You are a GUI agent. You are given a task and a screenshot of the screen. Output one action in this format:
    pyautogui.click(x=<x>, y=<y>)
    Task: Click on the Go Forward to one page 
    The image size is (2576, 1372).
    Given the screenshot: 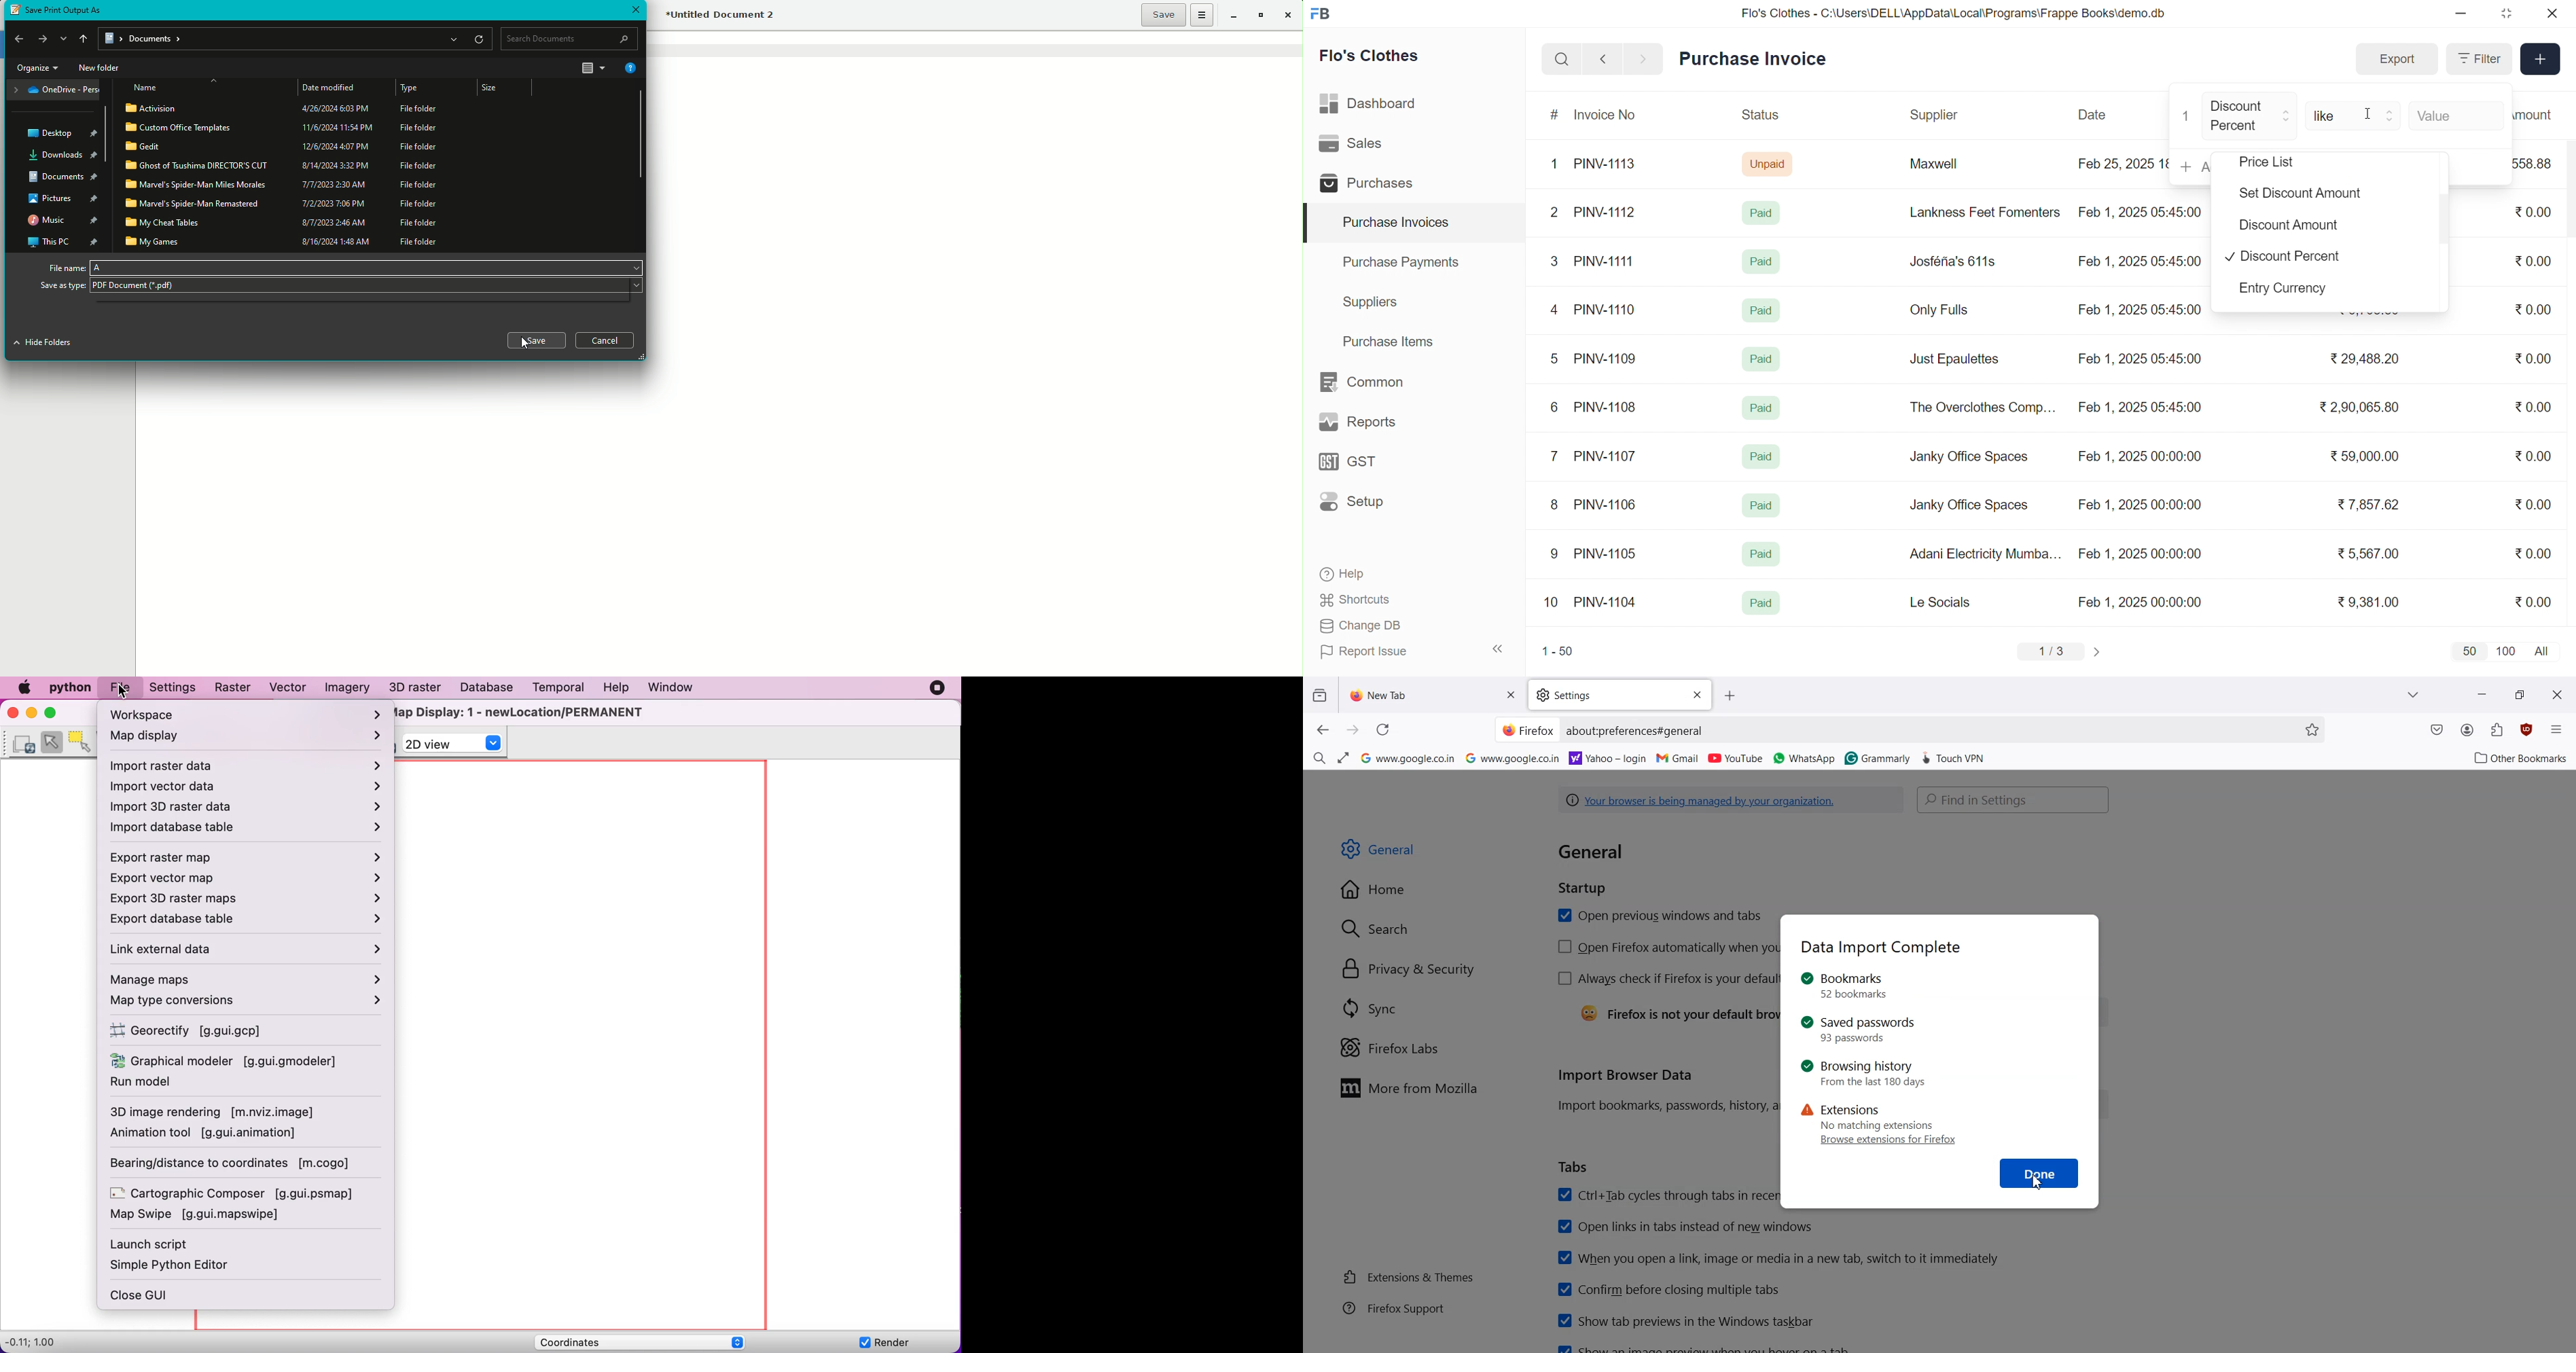 What is the action you would take?
    pyautogui.click(x=1353, y=730)
    